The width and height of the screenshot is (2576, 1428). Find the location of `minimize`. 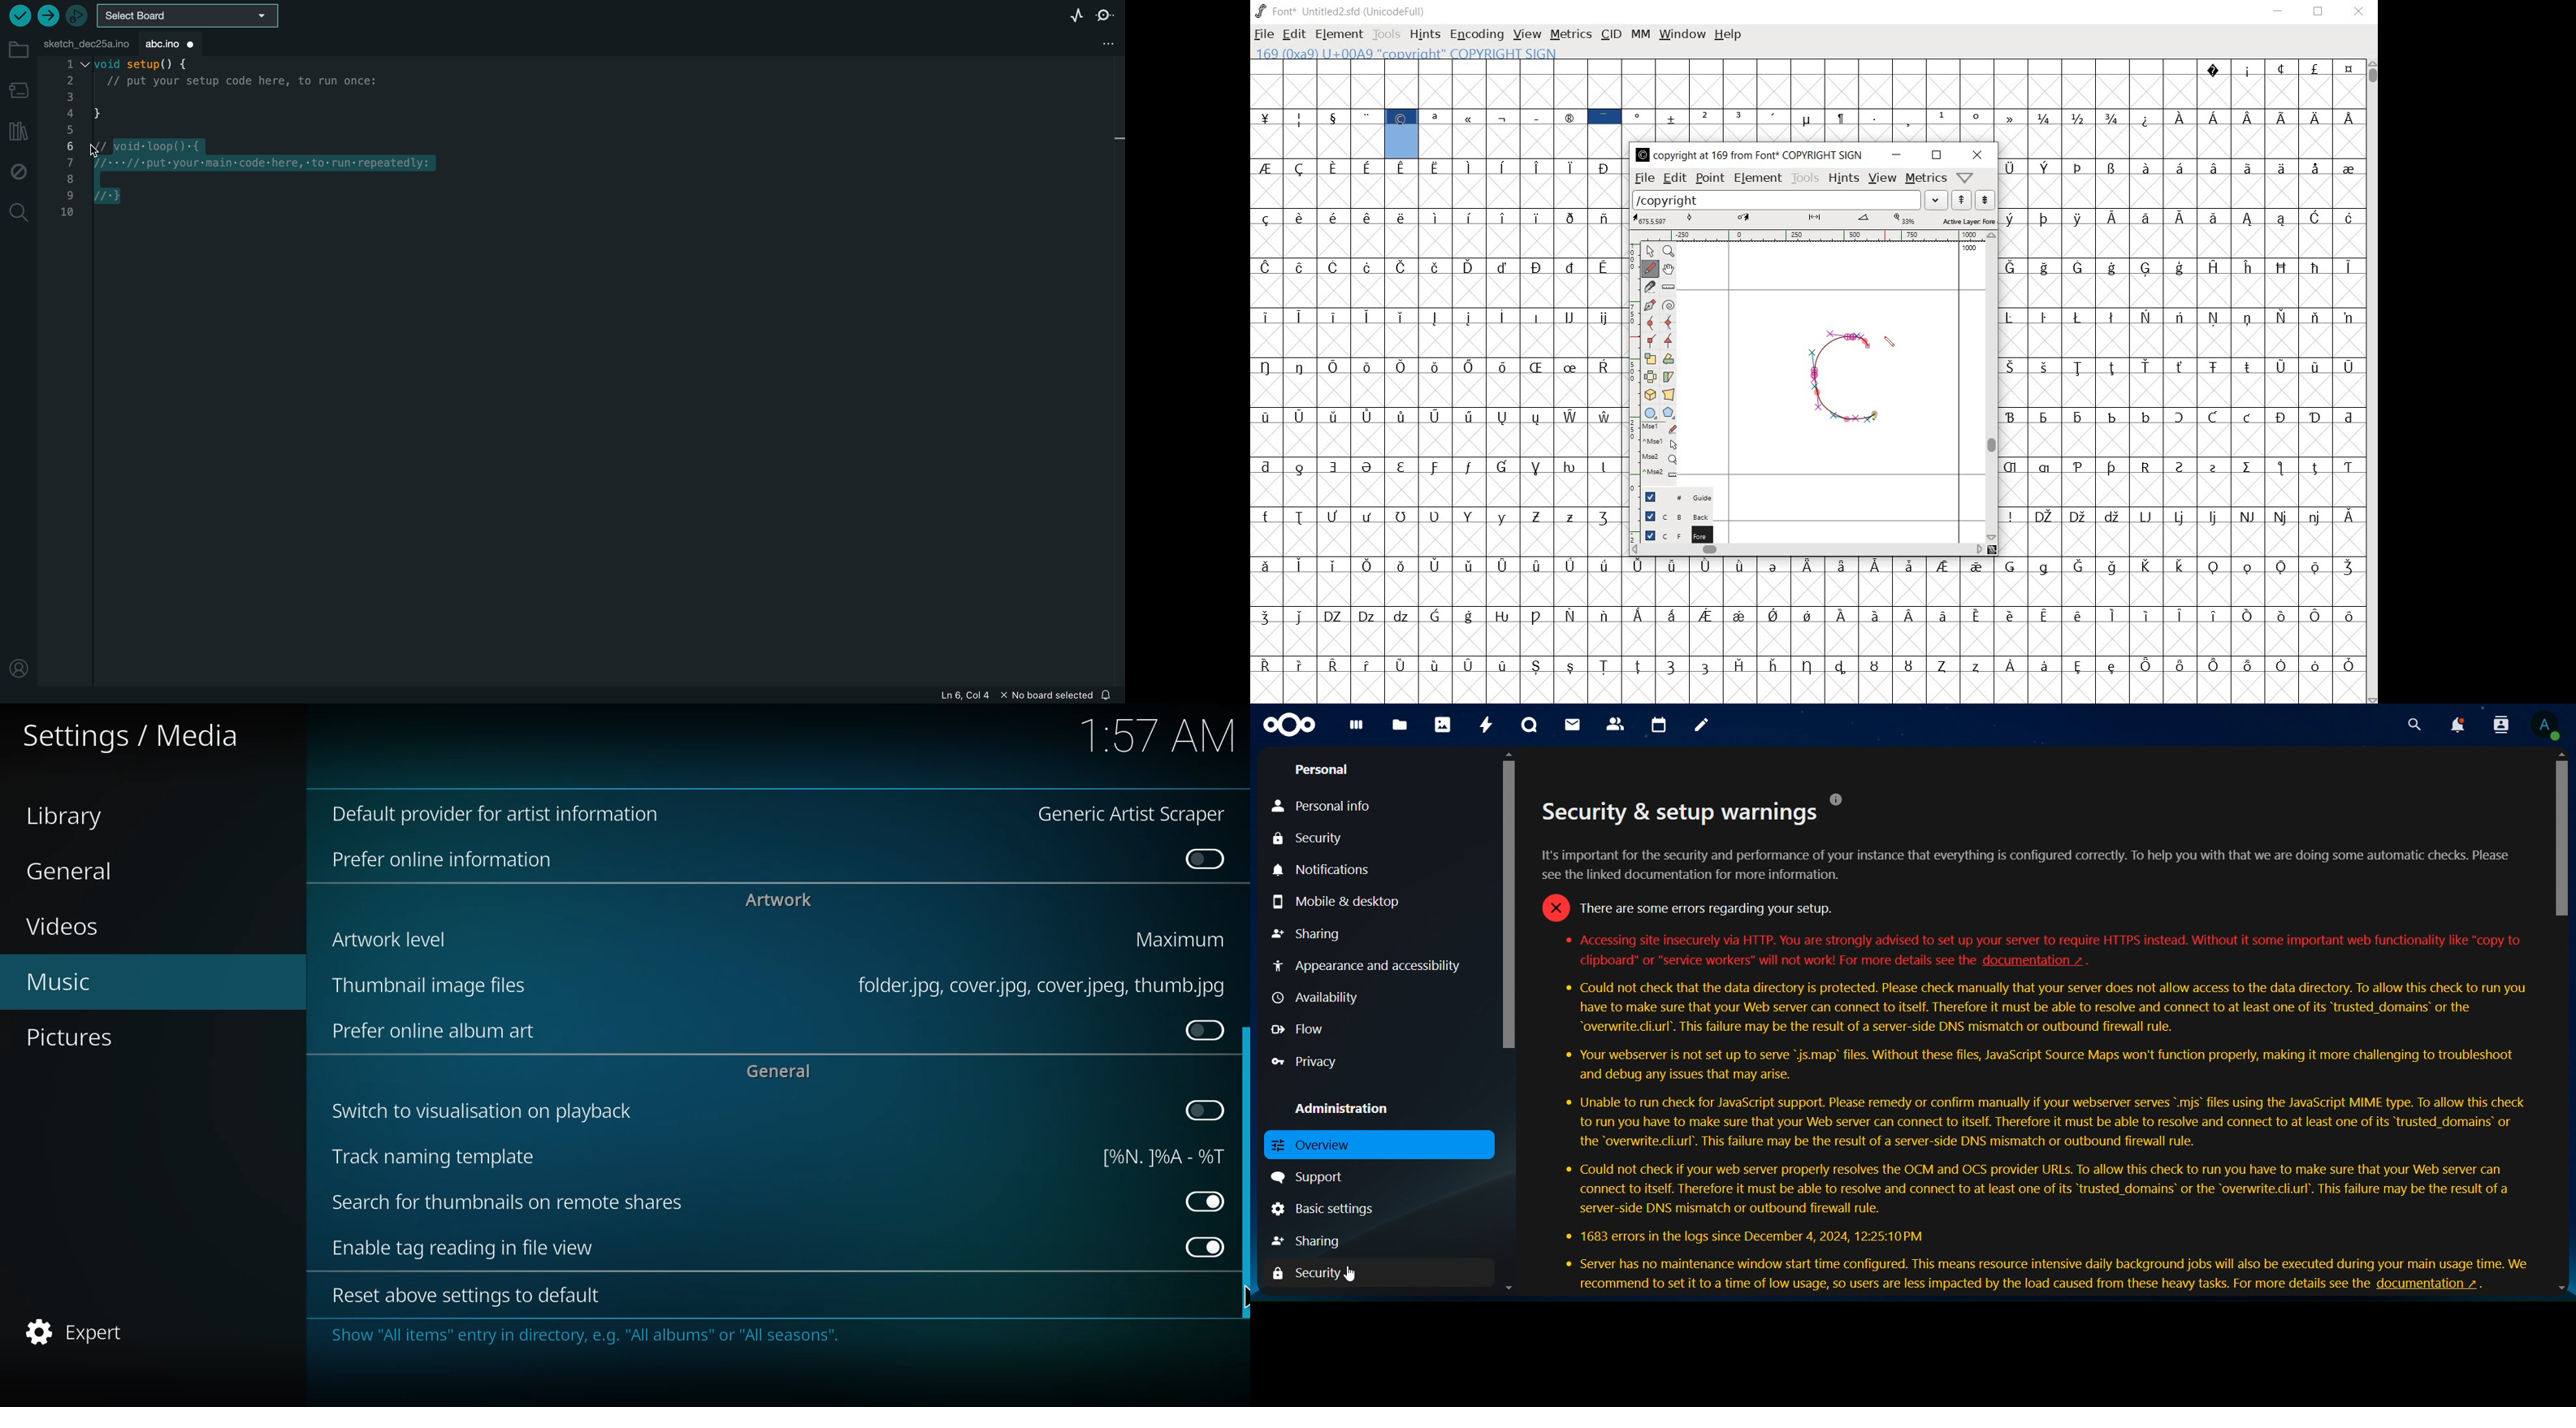

minimize is located at coordinates (2279, 11).